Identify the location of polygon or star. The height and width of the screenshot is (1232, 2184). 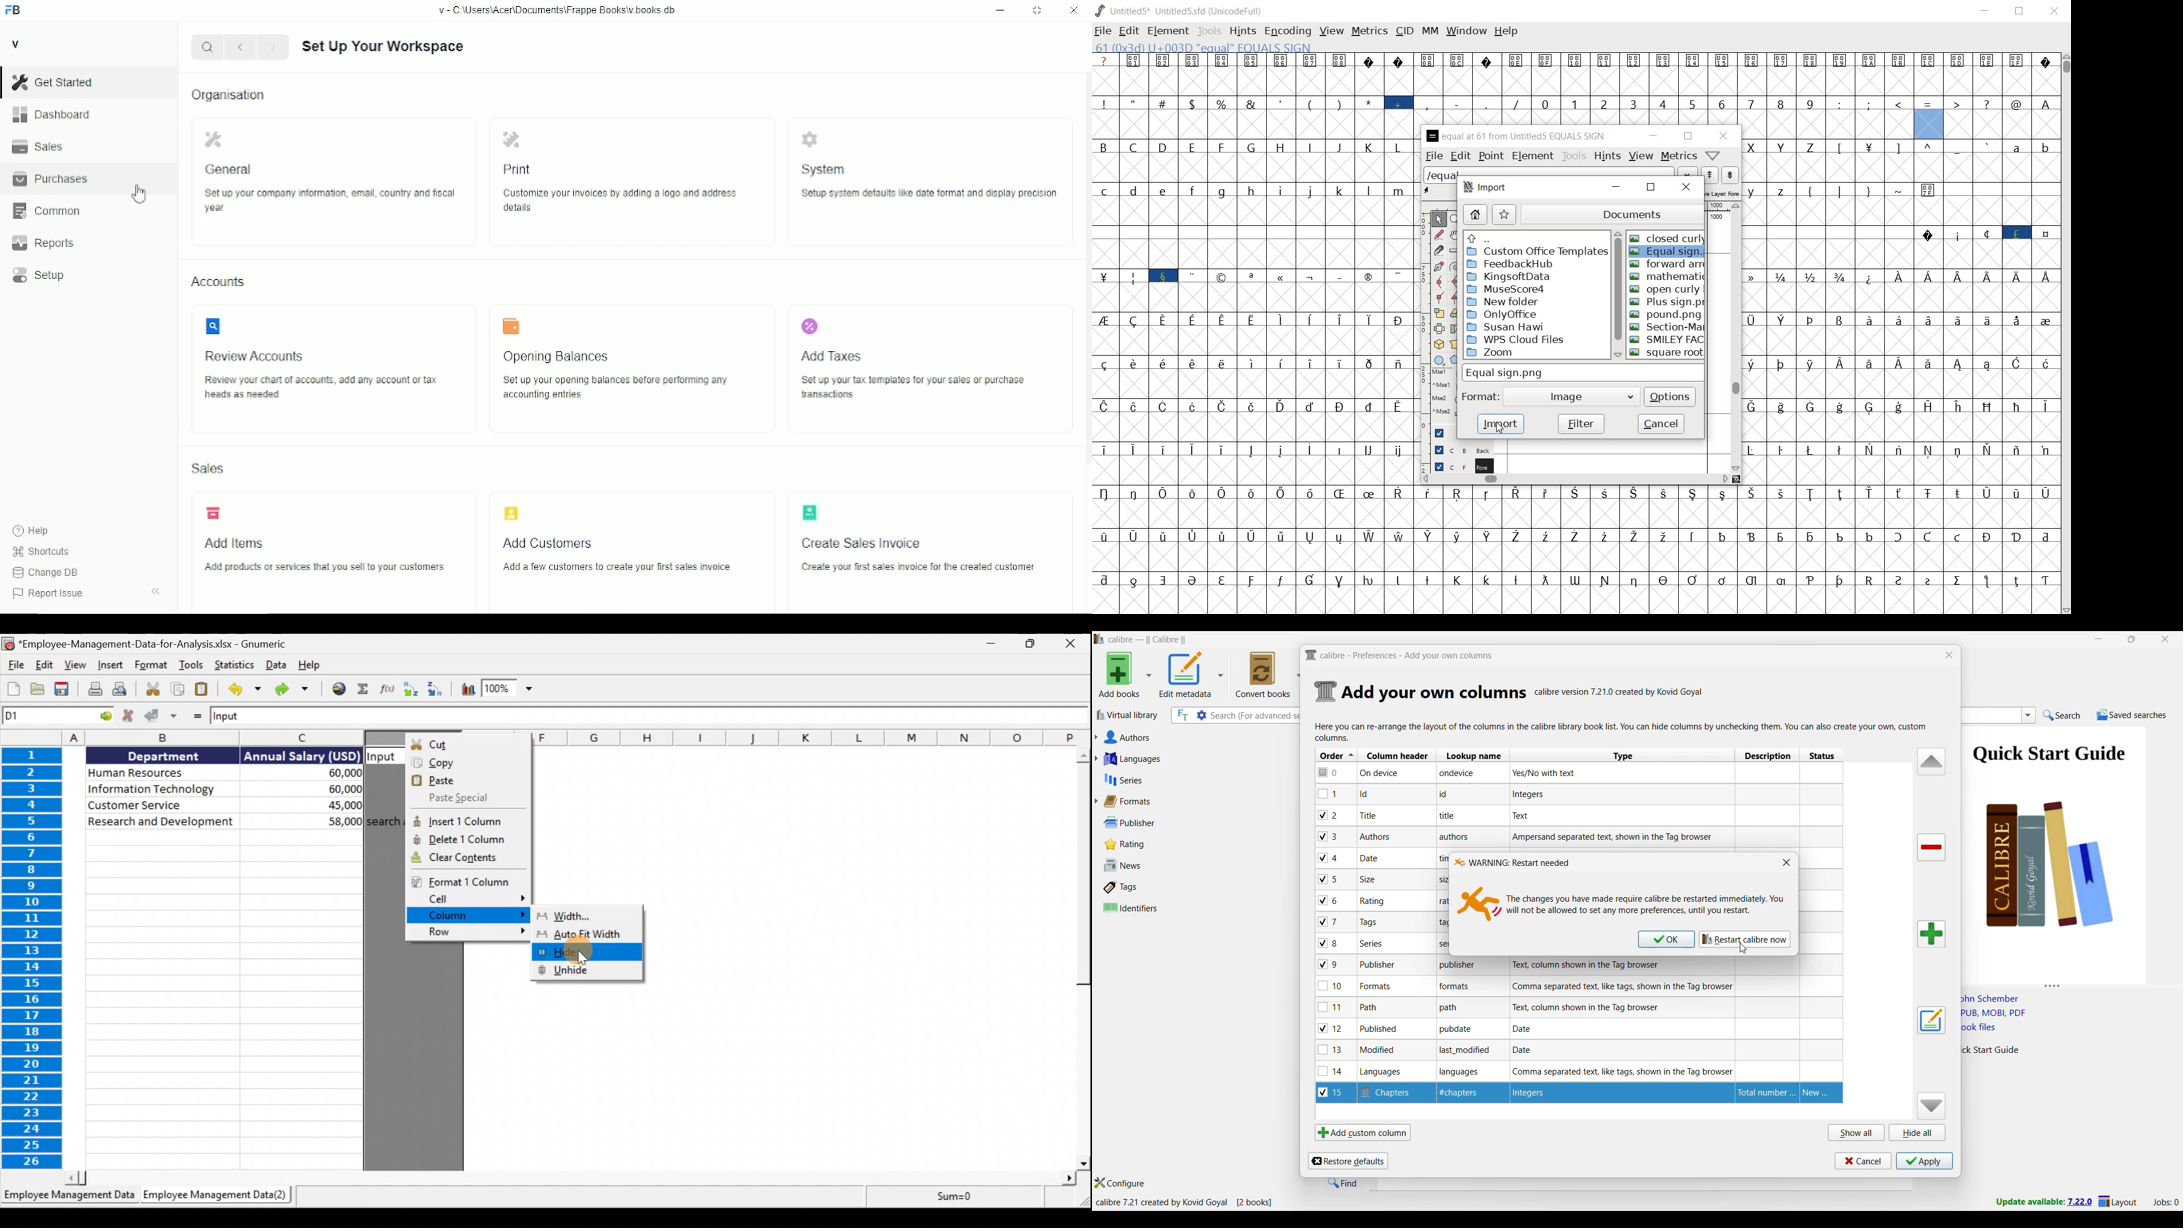
(1455, 359).